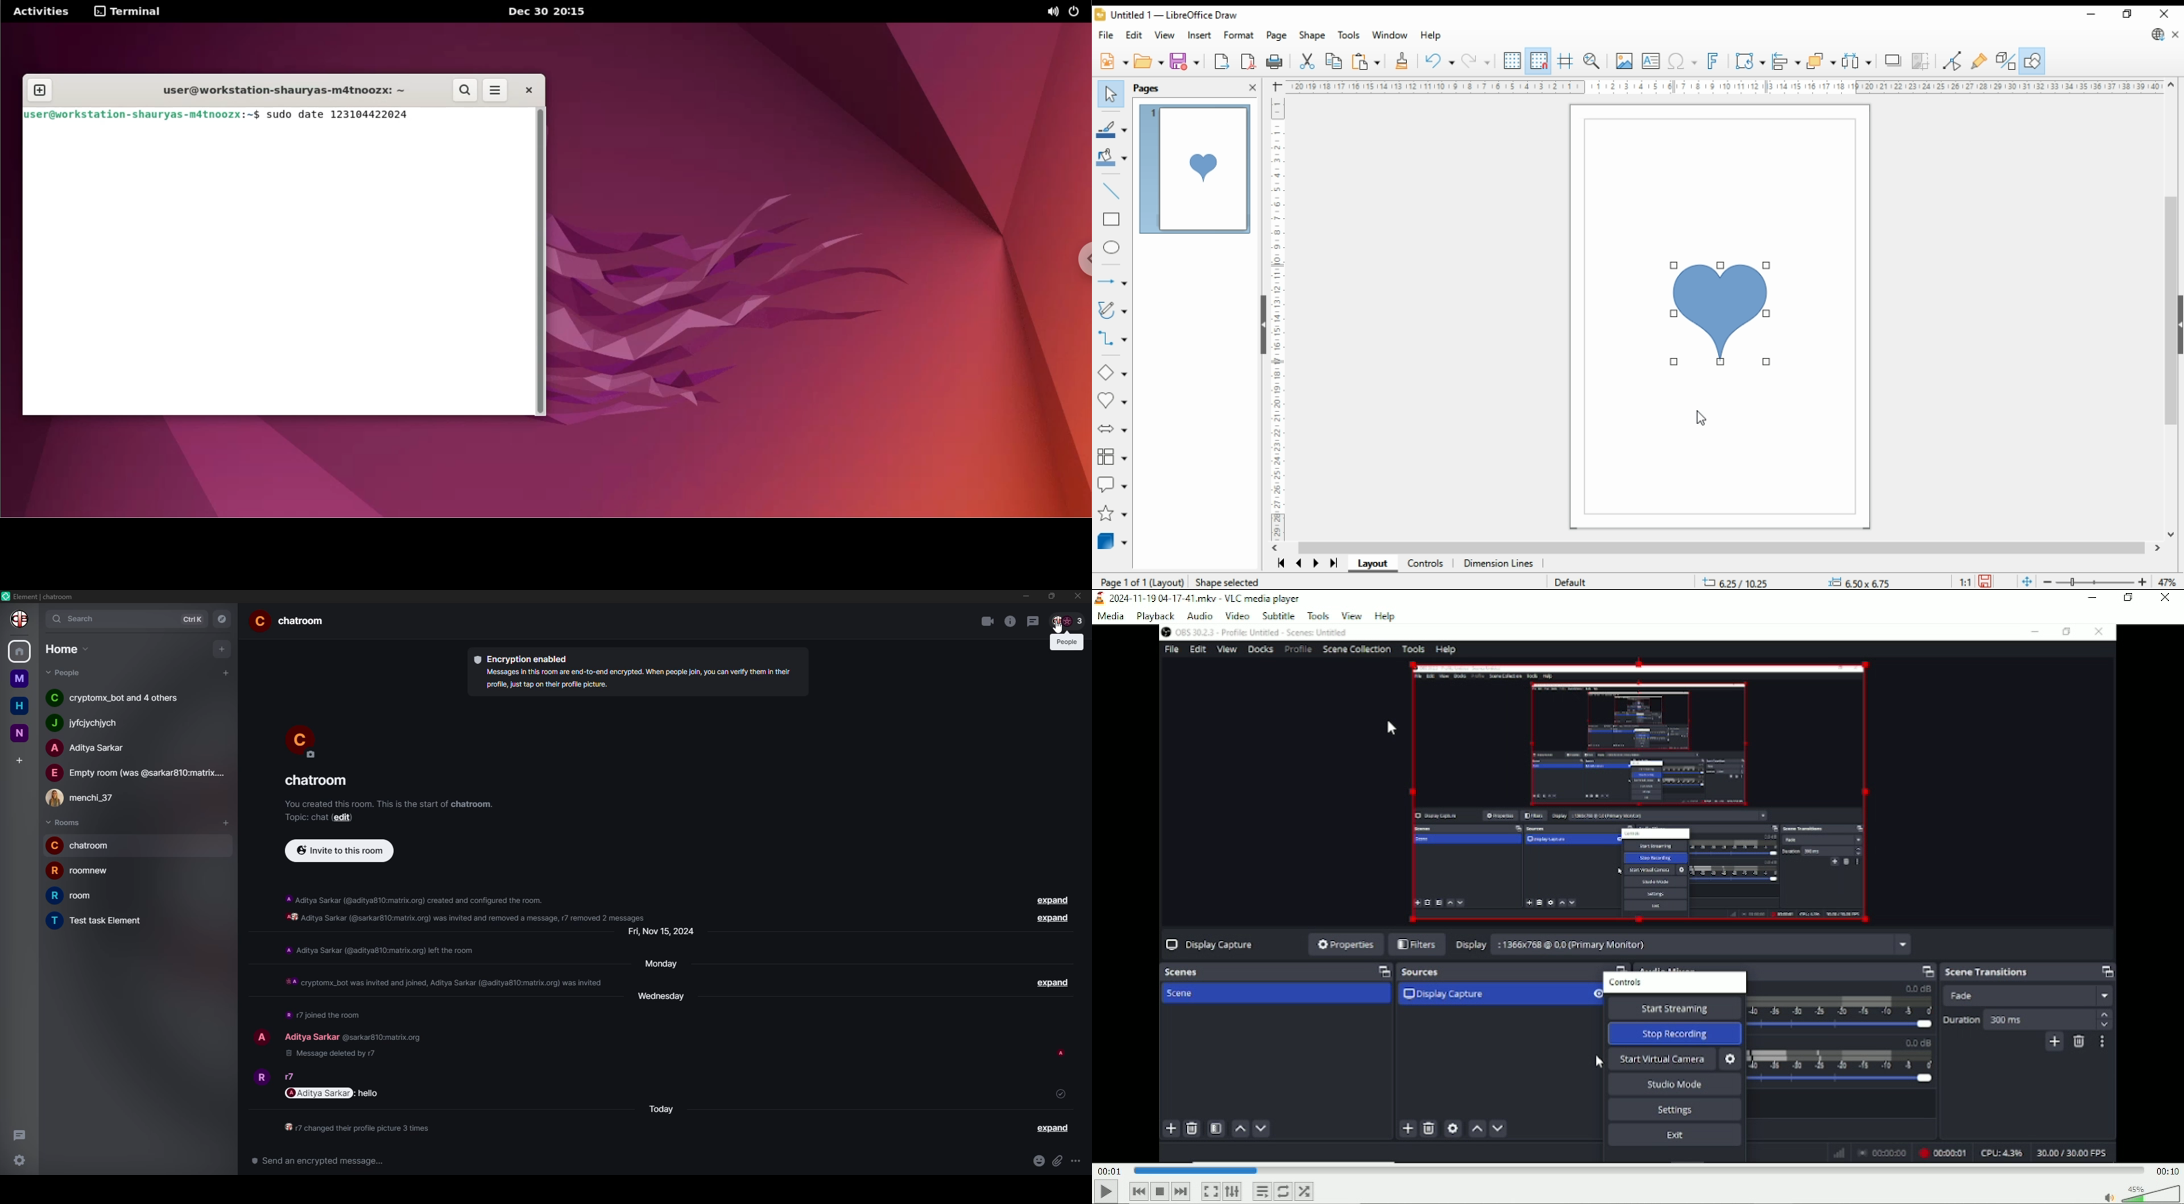 The height and width of the screenshot is (1204, 2184). I want to click on helplines while moving, so click(1566, 61).